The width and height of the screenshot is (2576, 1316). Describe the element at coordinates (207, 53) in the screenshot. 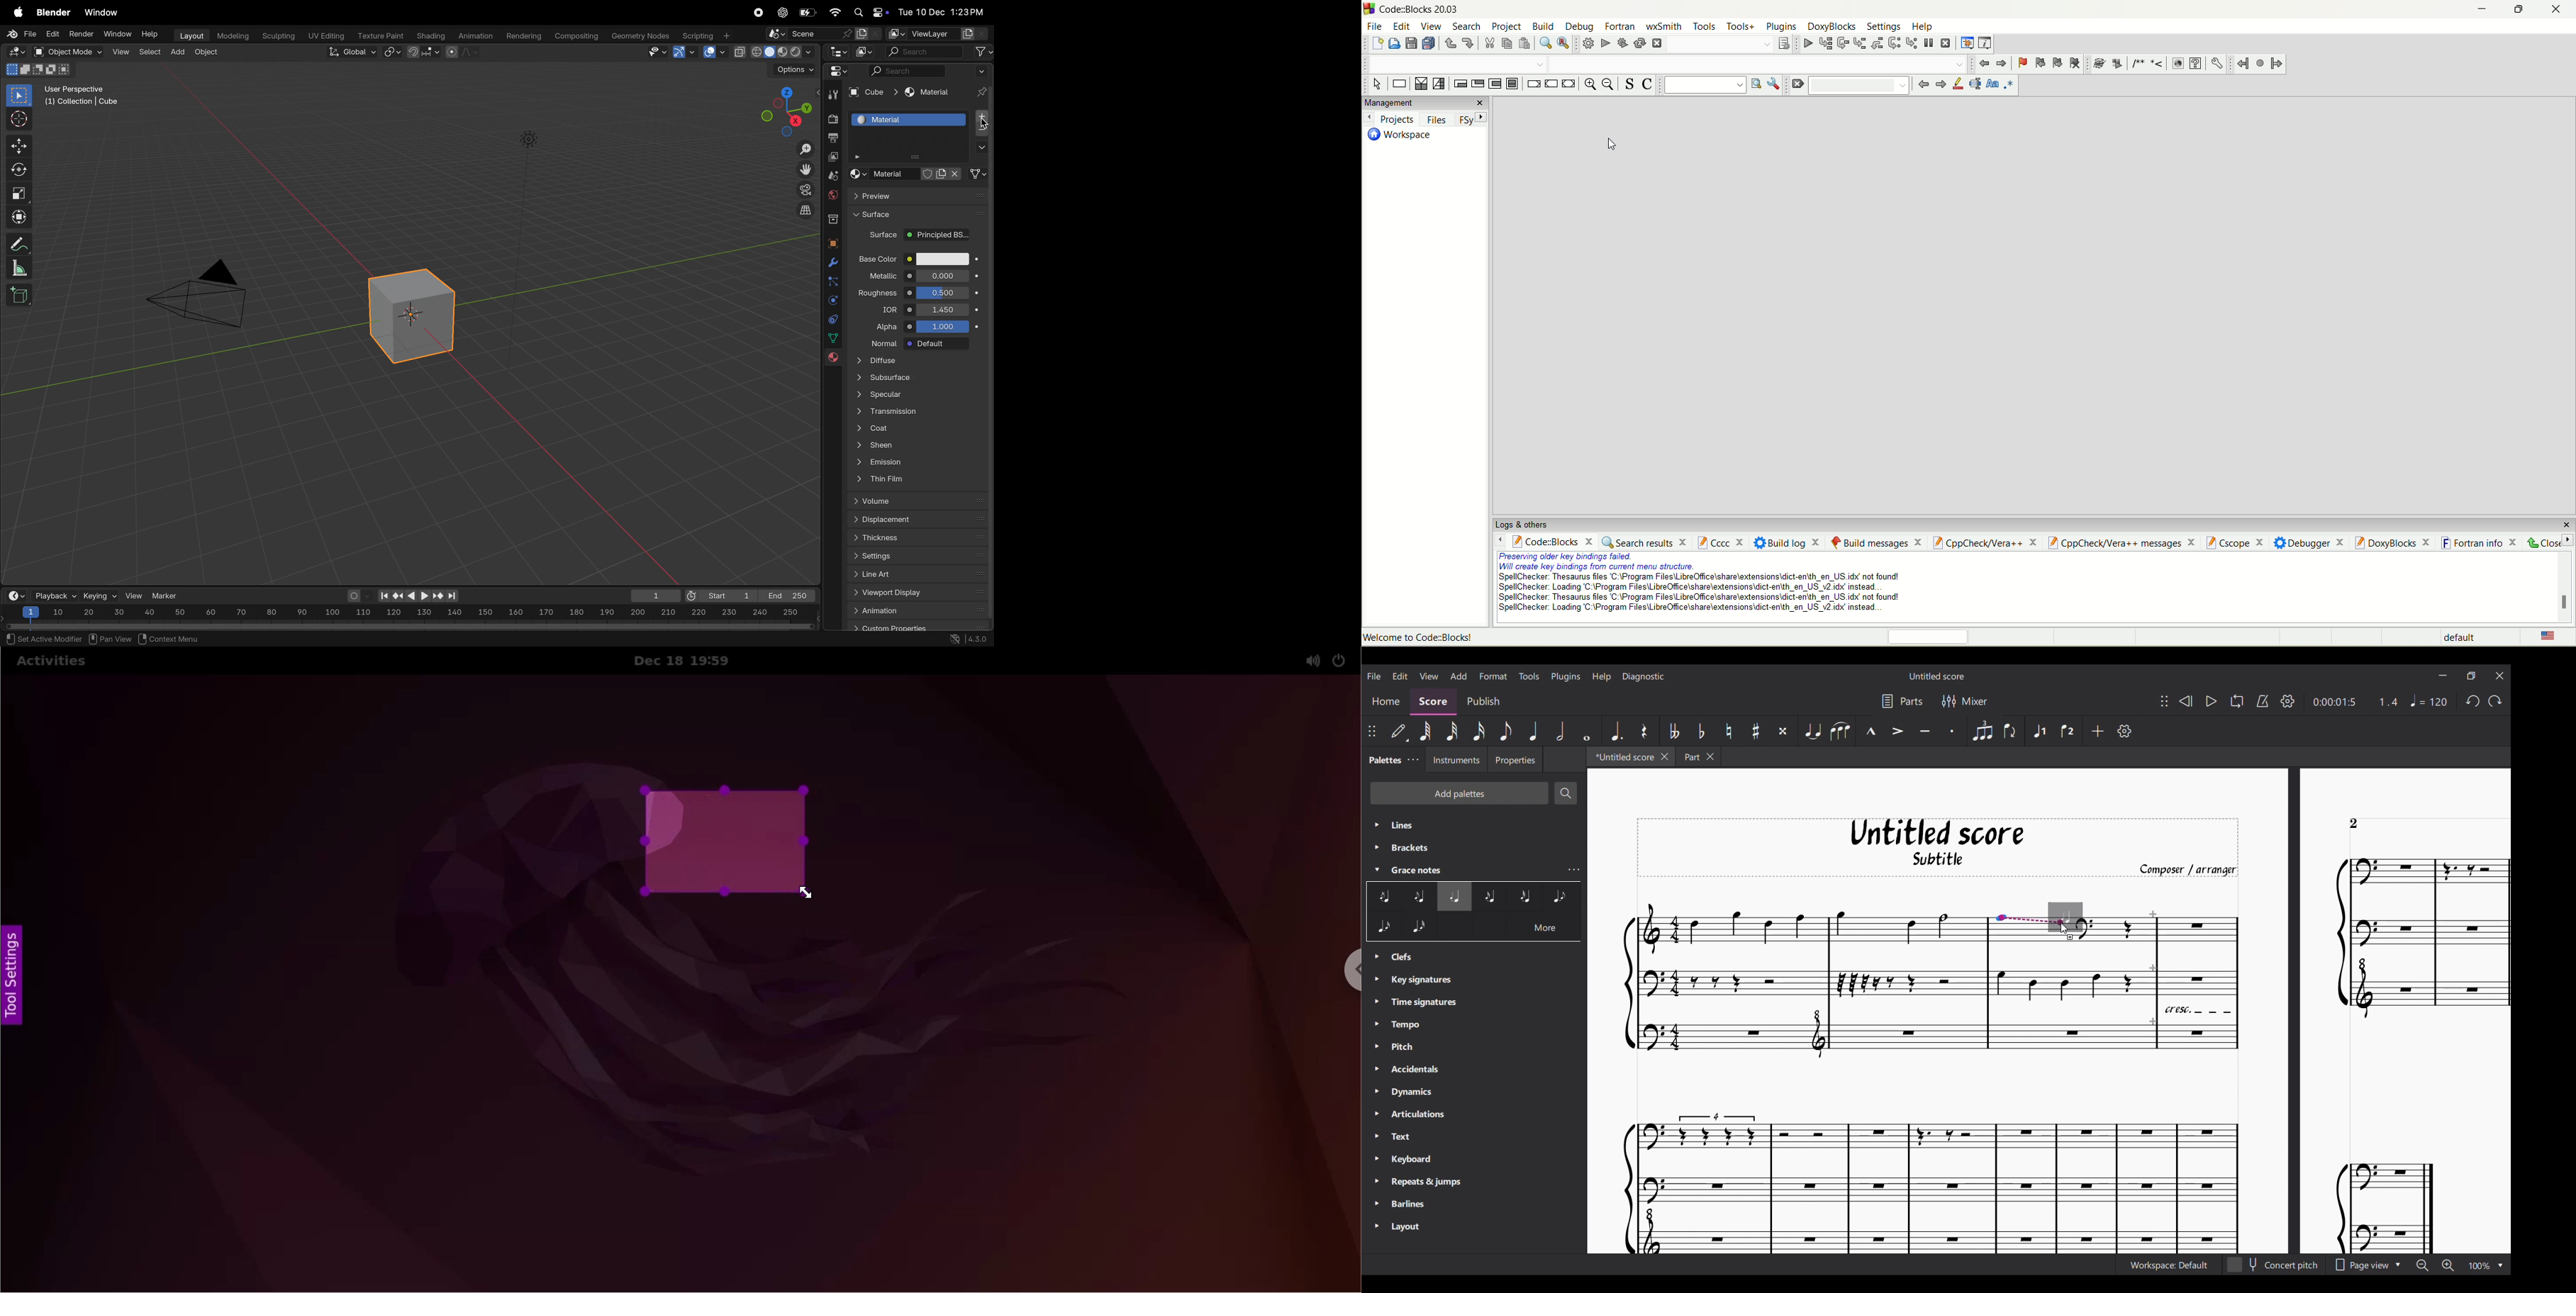

I see `object` at that location.